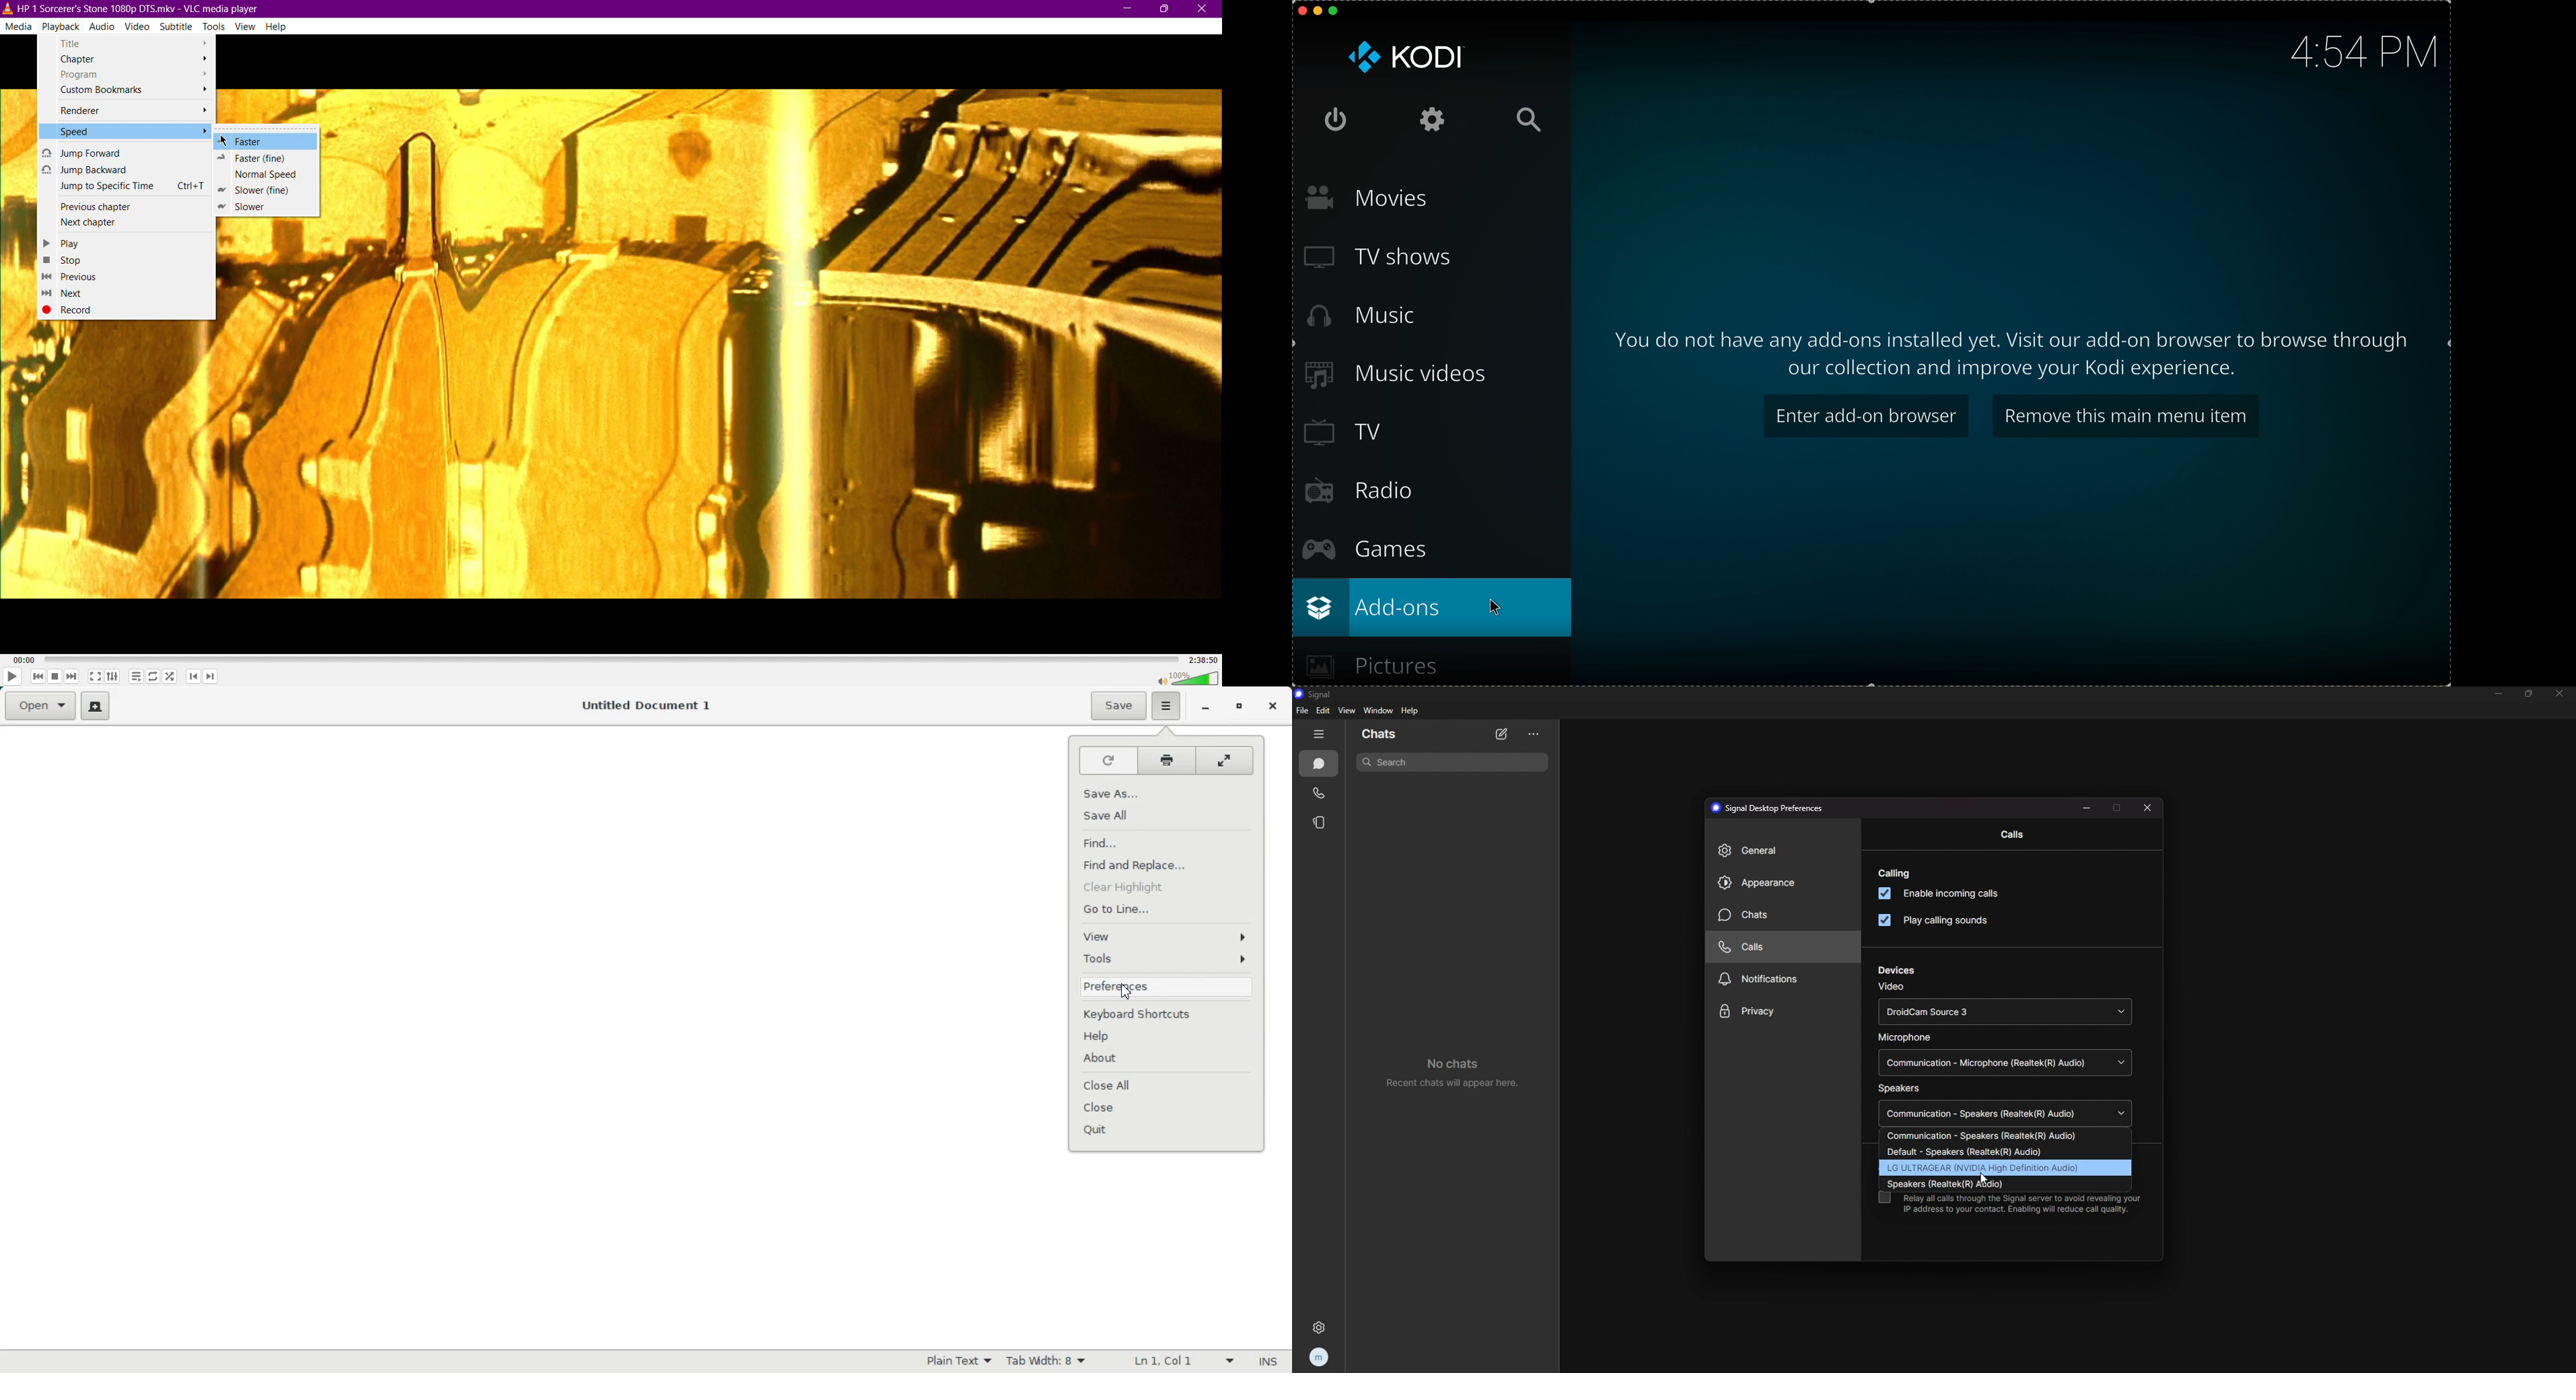  I want to click on Video, so click(774, 343).